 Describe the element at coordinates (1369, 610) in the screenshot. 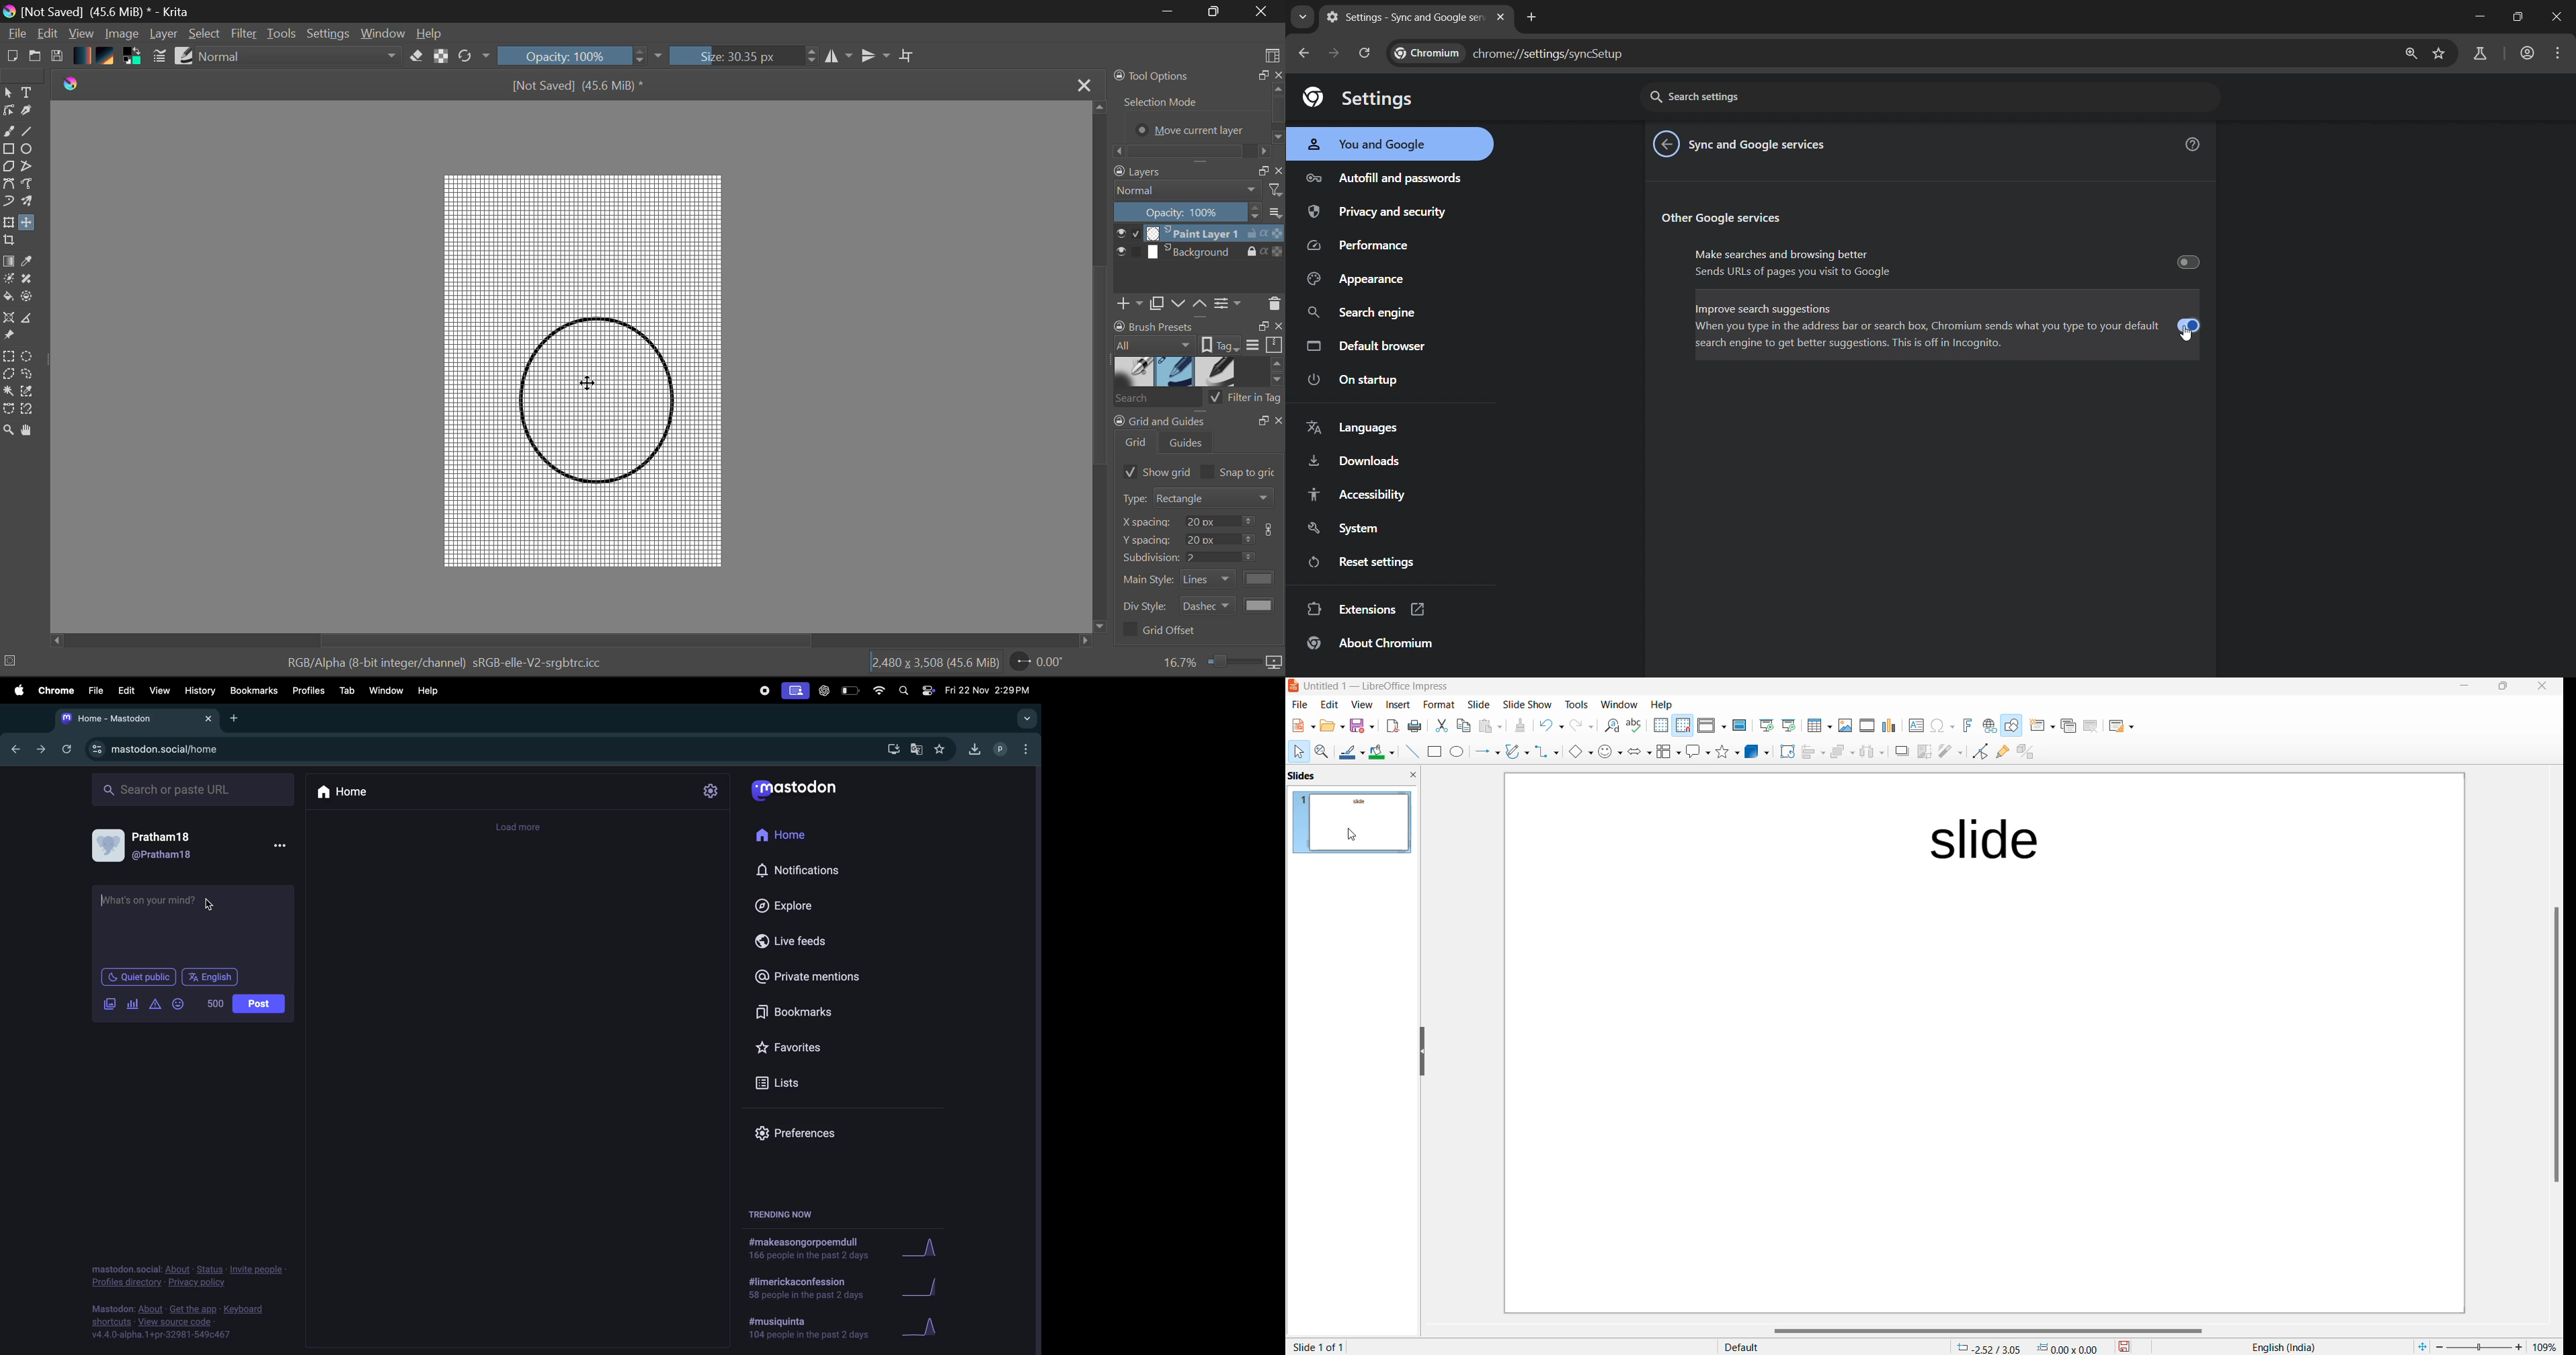

I see `extension` at that location.